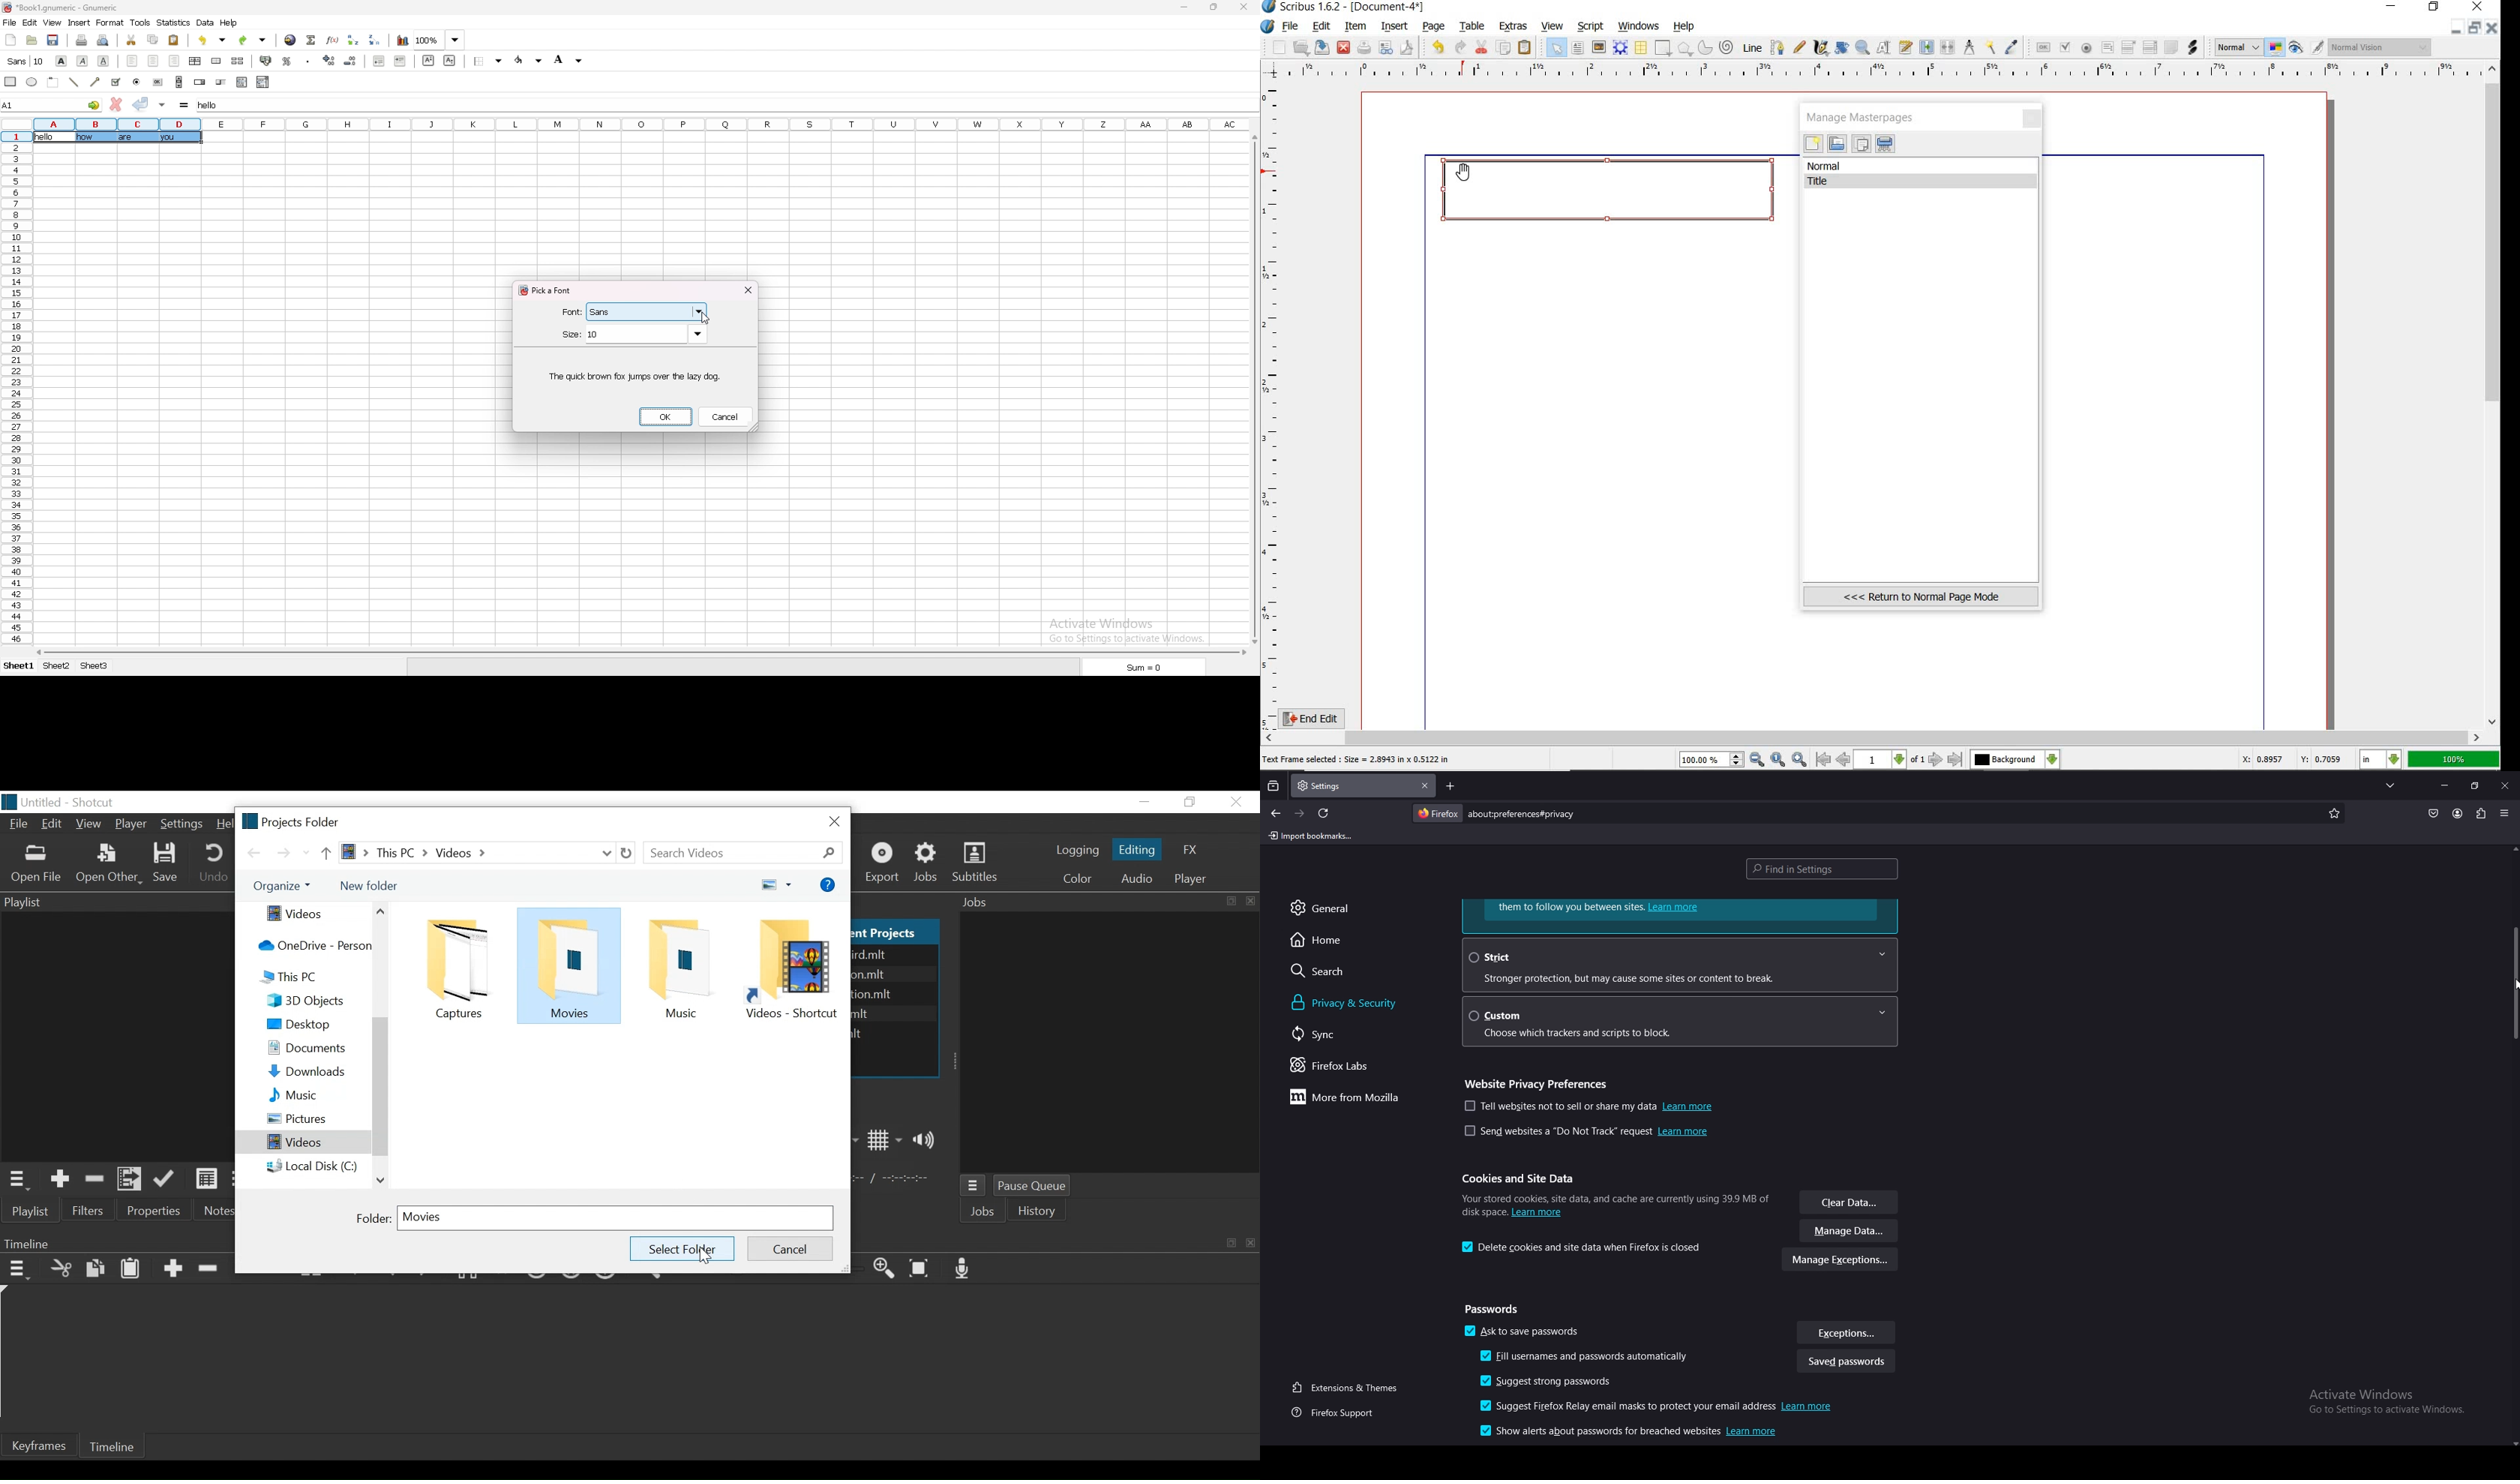 The image size is (2520, 1484). What do you see at coordinates (54, 40) in the screenshot?
I see `save` at bounding box center [54, 40].